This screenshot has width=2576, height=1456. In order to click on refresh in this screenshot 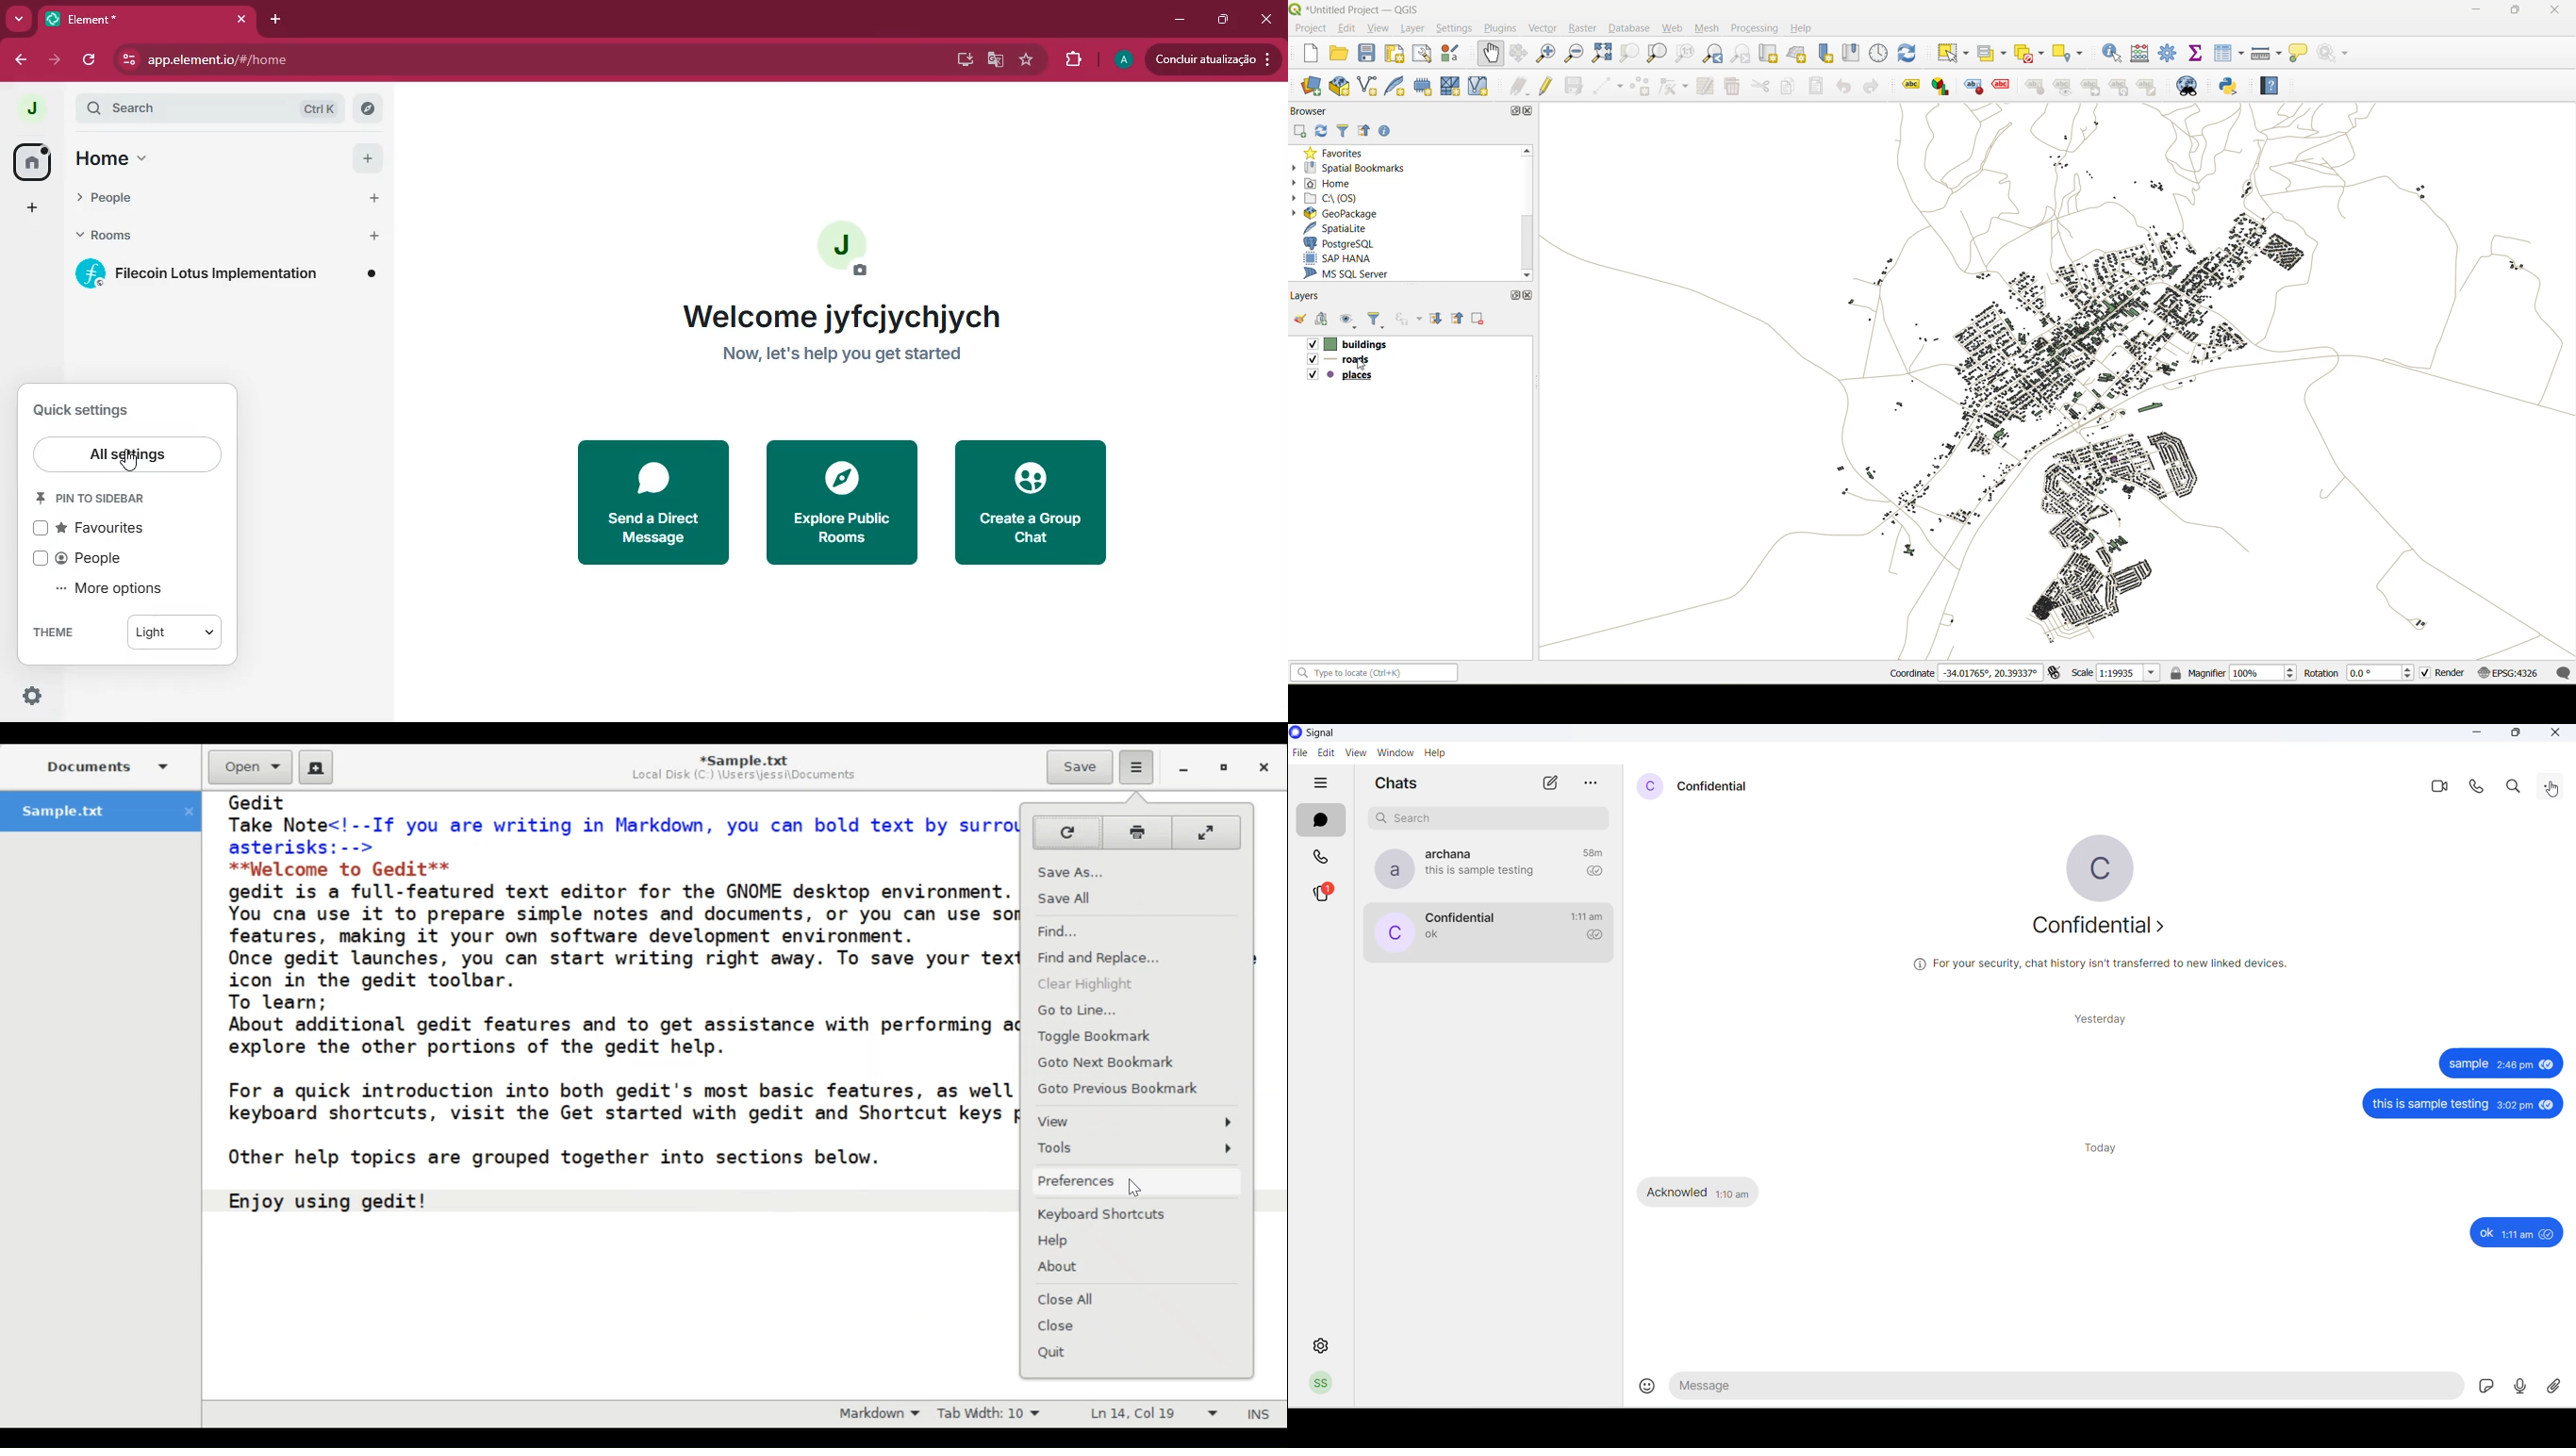, I will do `click(87, 61)`.